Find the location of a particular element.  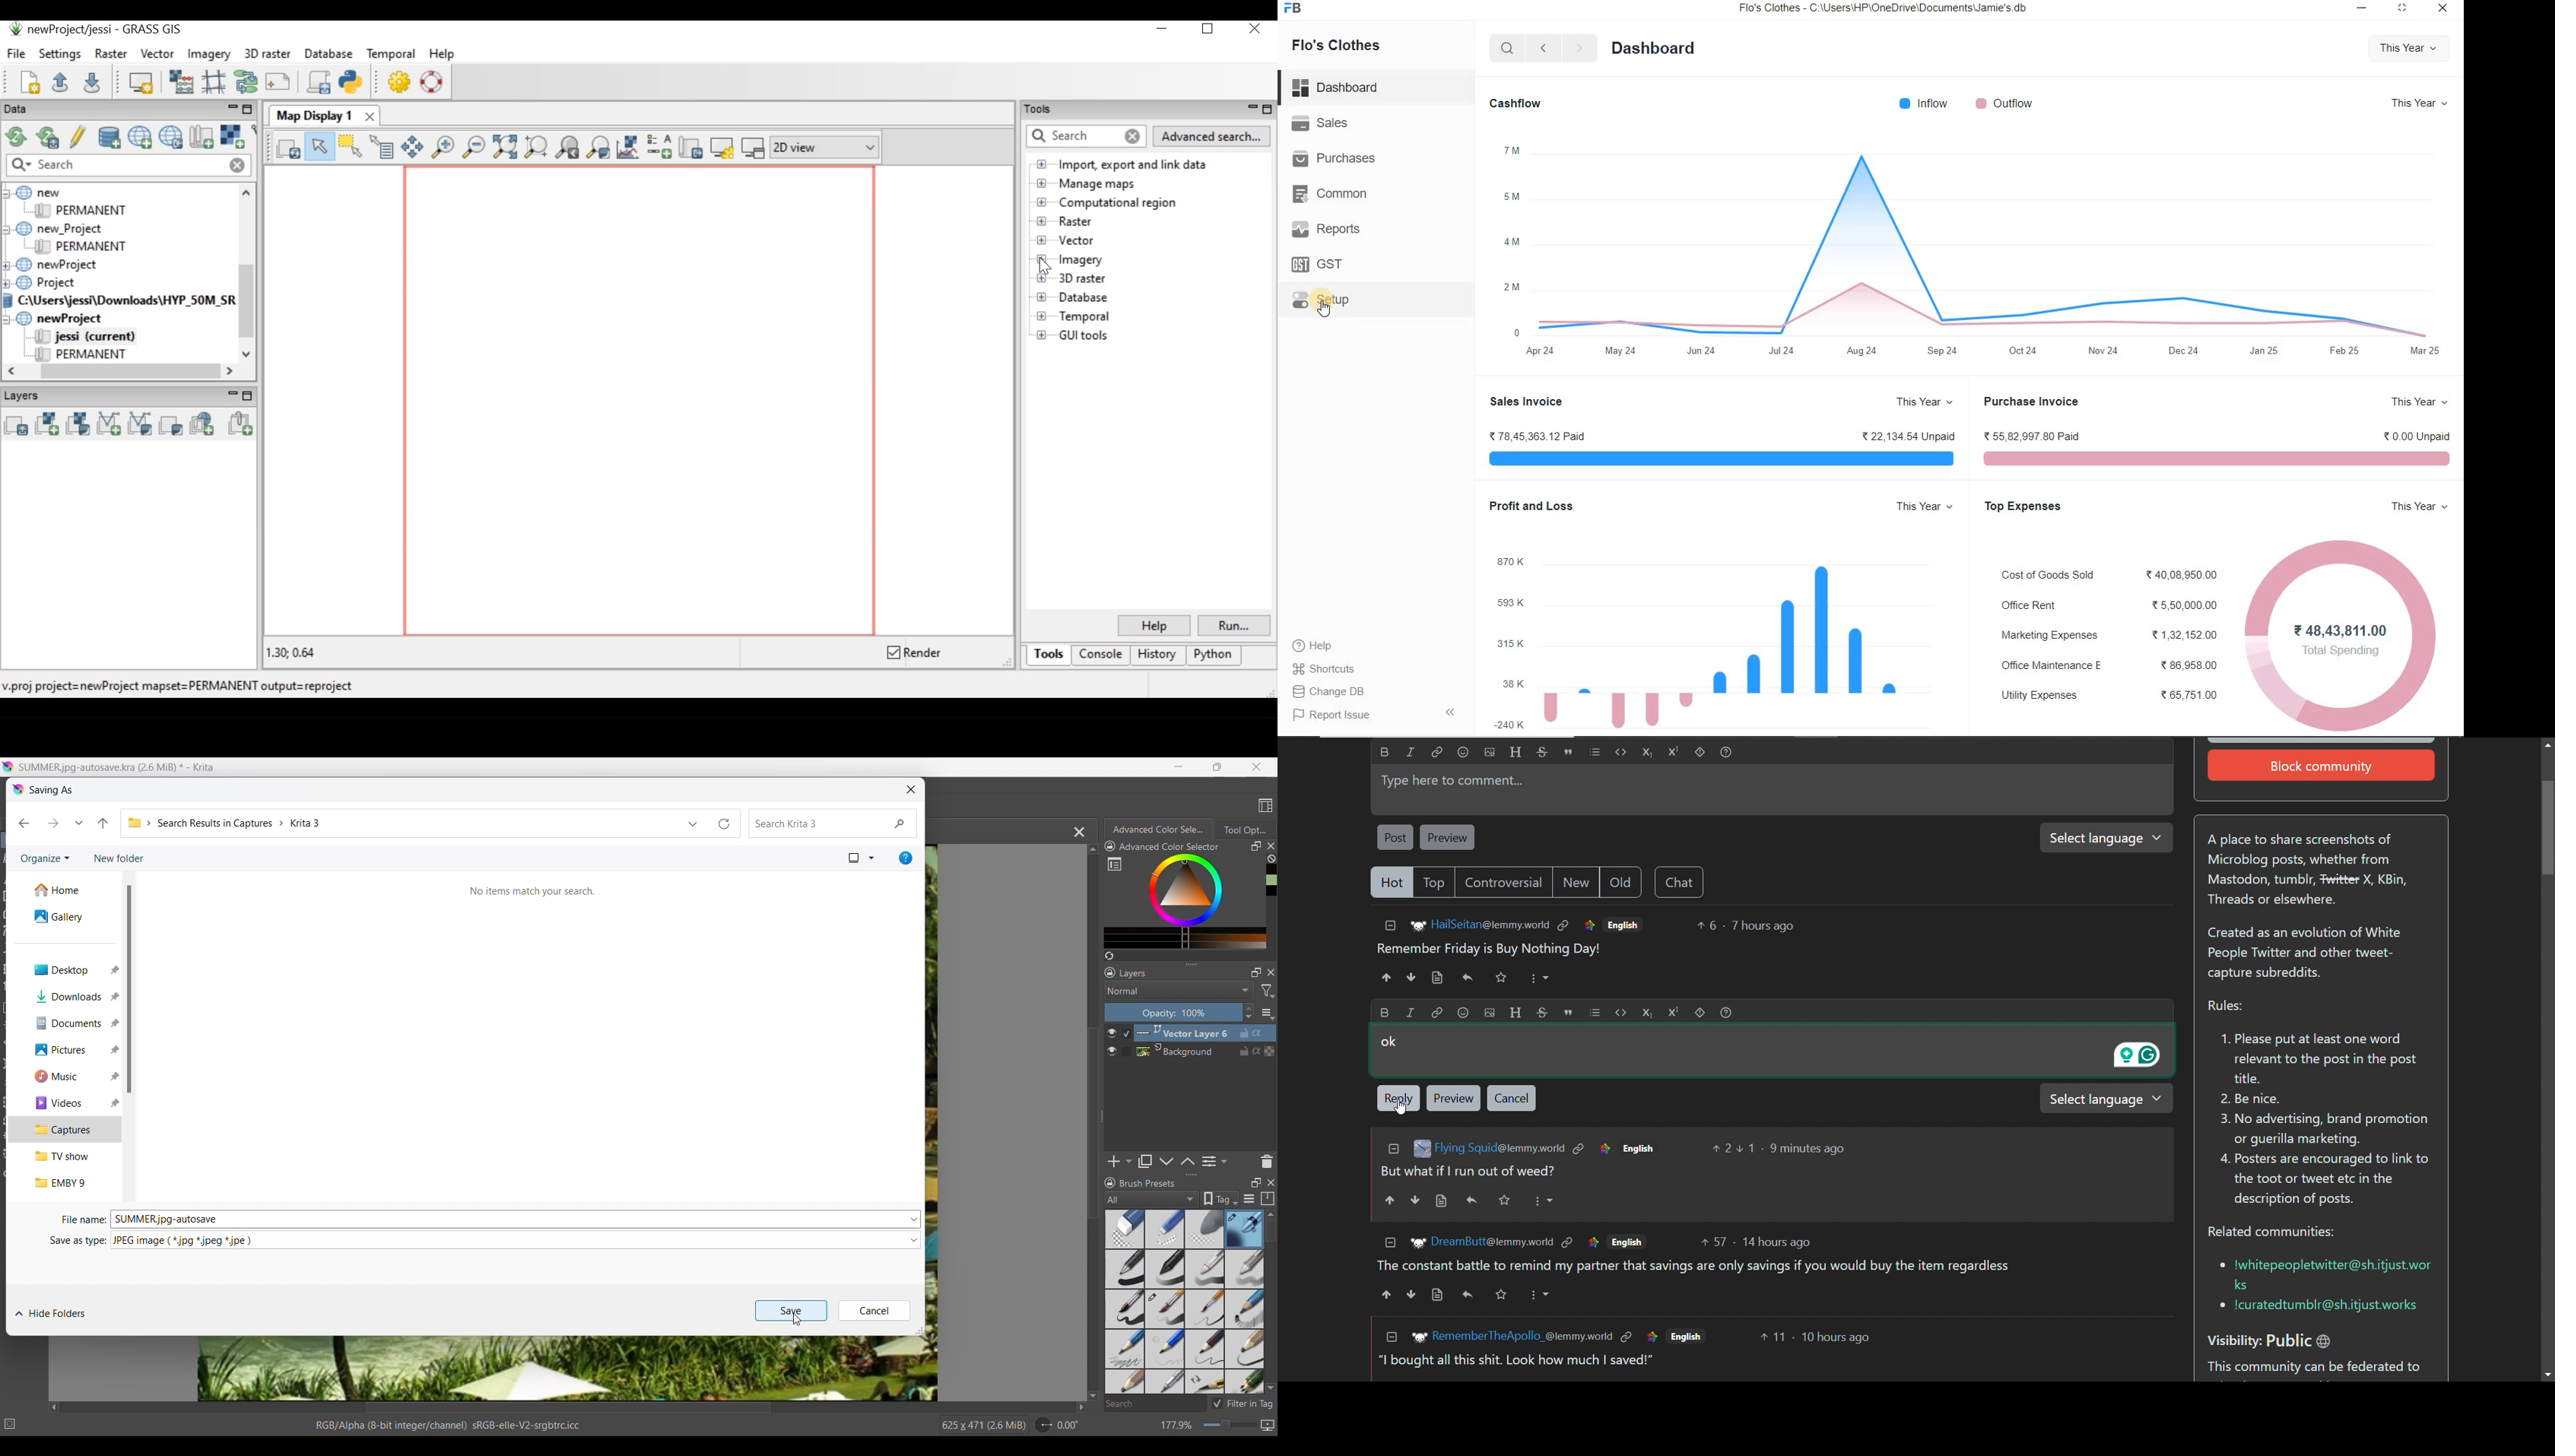

username is located at coordinates (1491, 924).